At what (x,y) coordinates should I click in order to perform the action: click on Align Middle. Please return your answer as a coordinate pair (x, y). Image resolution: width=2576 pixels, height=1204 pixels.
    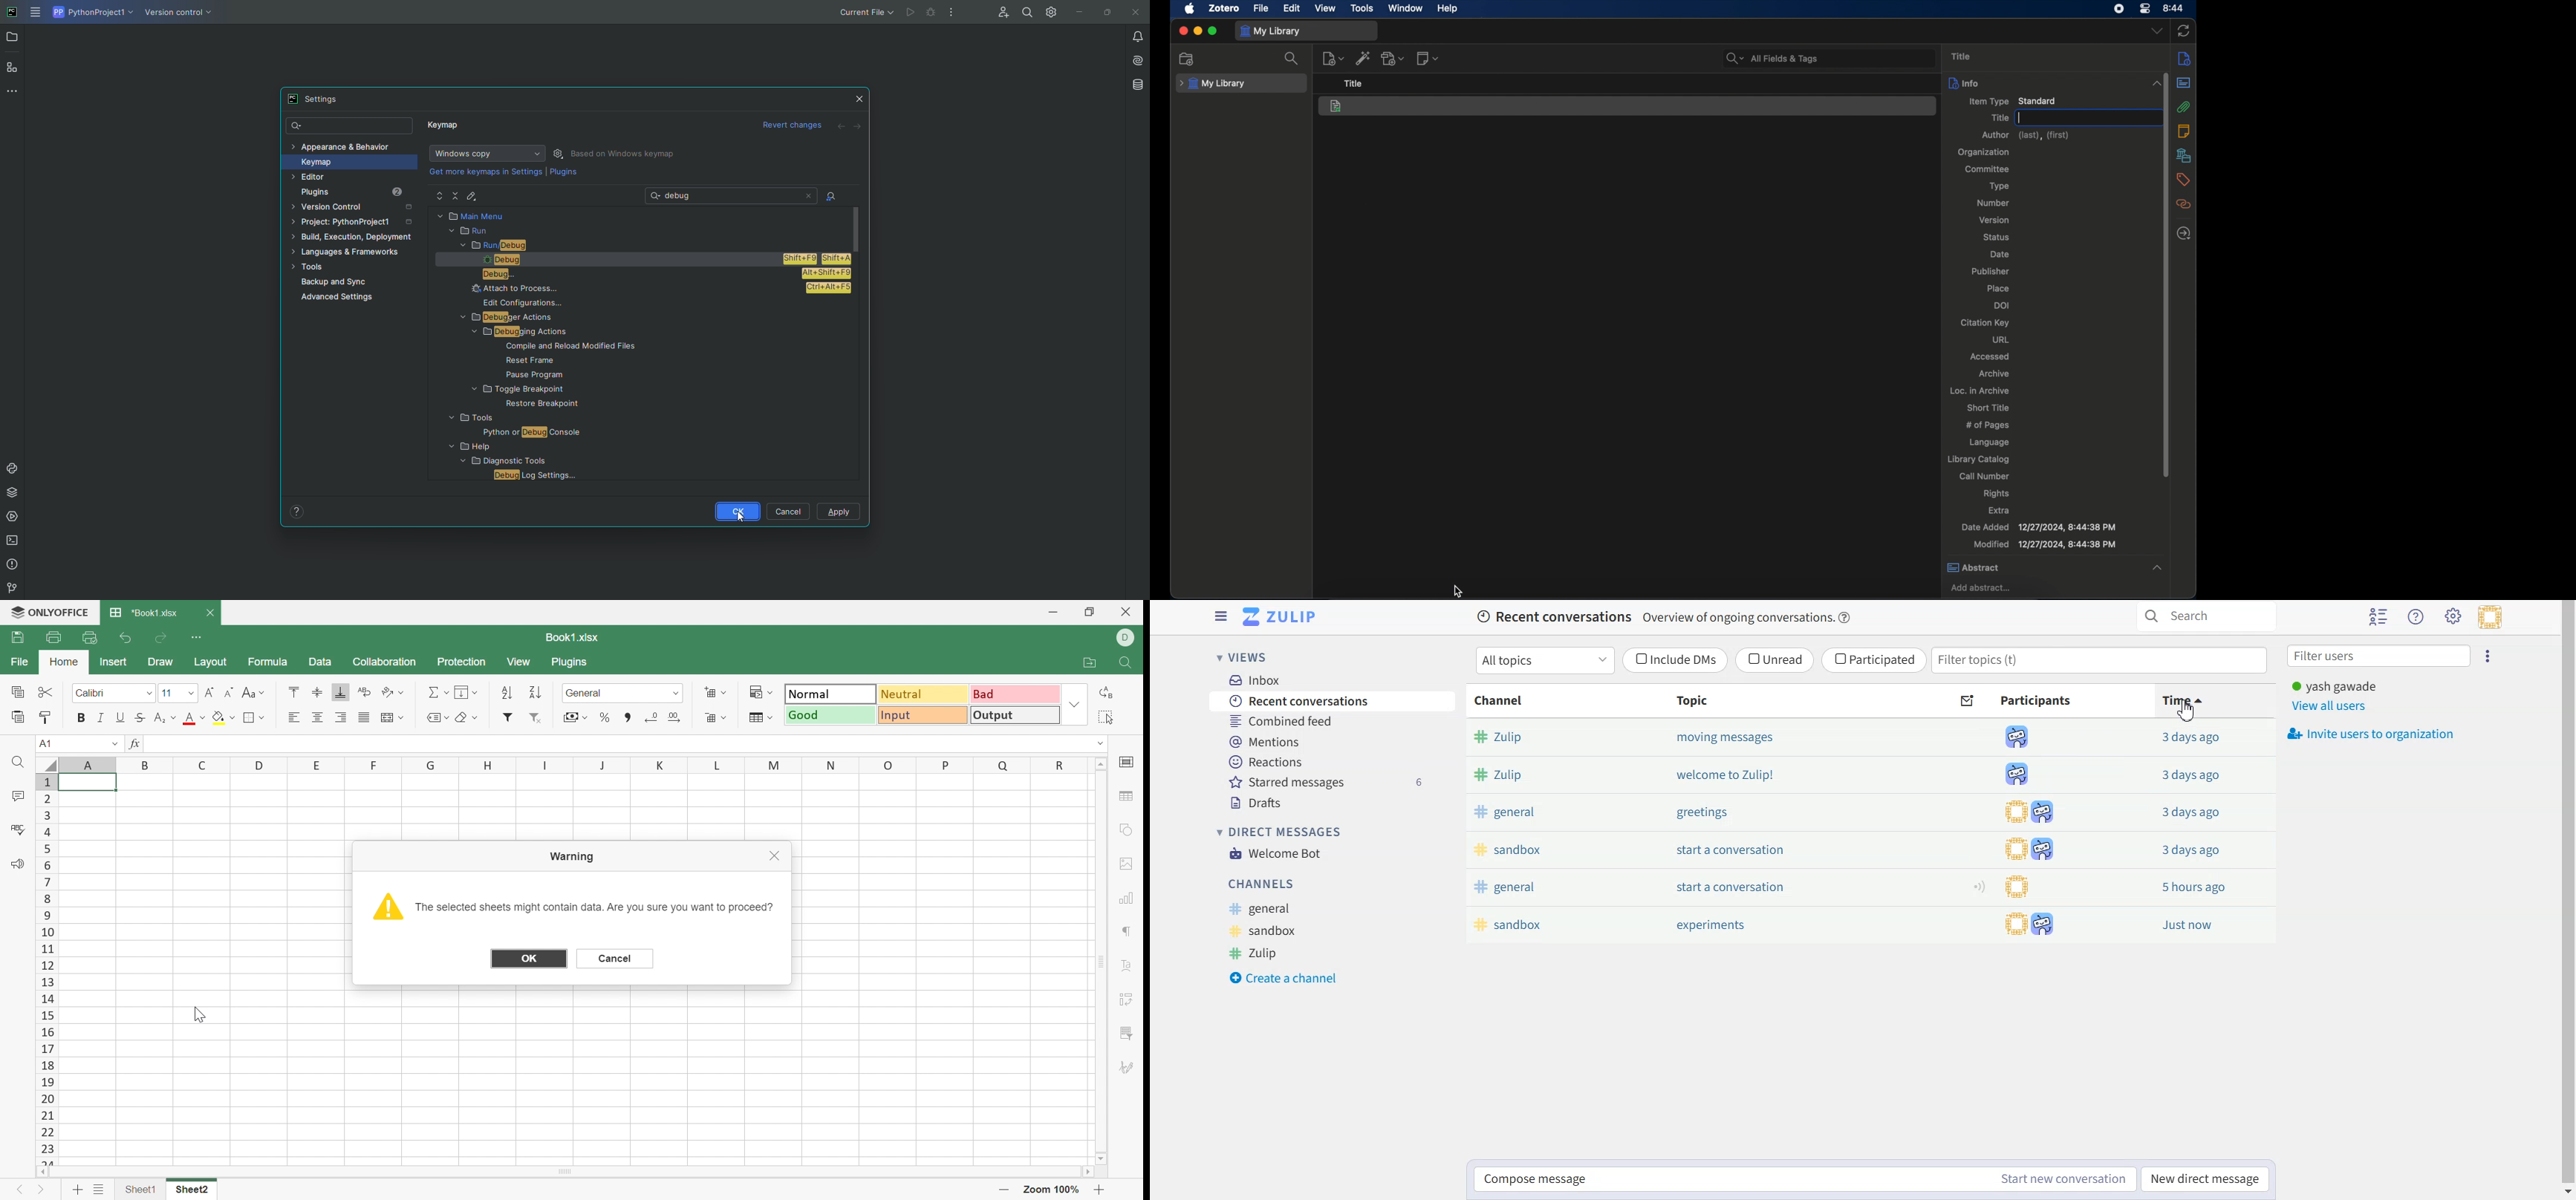
    Looking at the image, I should click on (318, 690).